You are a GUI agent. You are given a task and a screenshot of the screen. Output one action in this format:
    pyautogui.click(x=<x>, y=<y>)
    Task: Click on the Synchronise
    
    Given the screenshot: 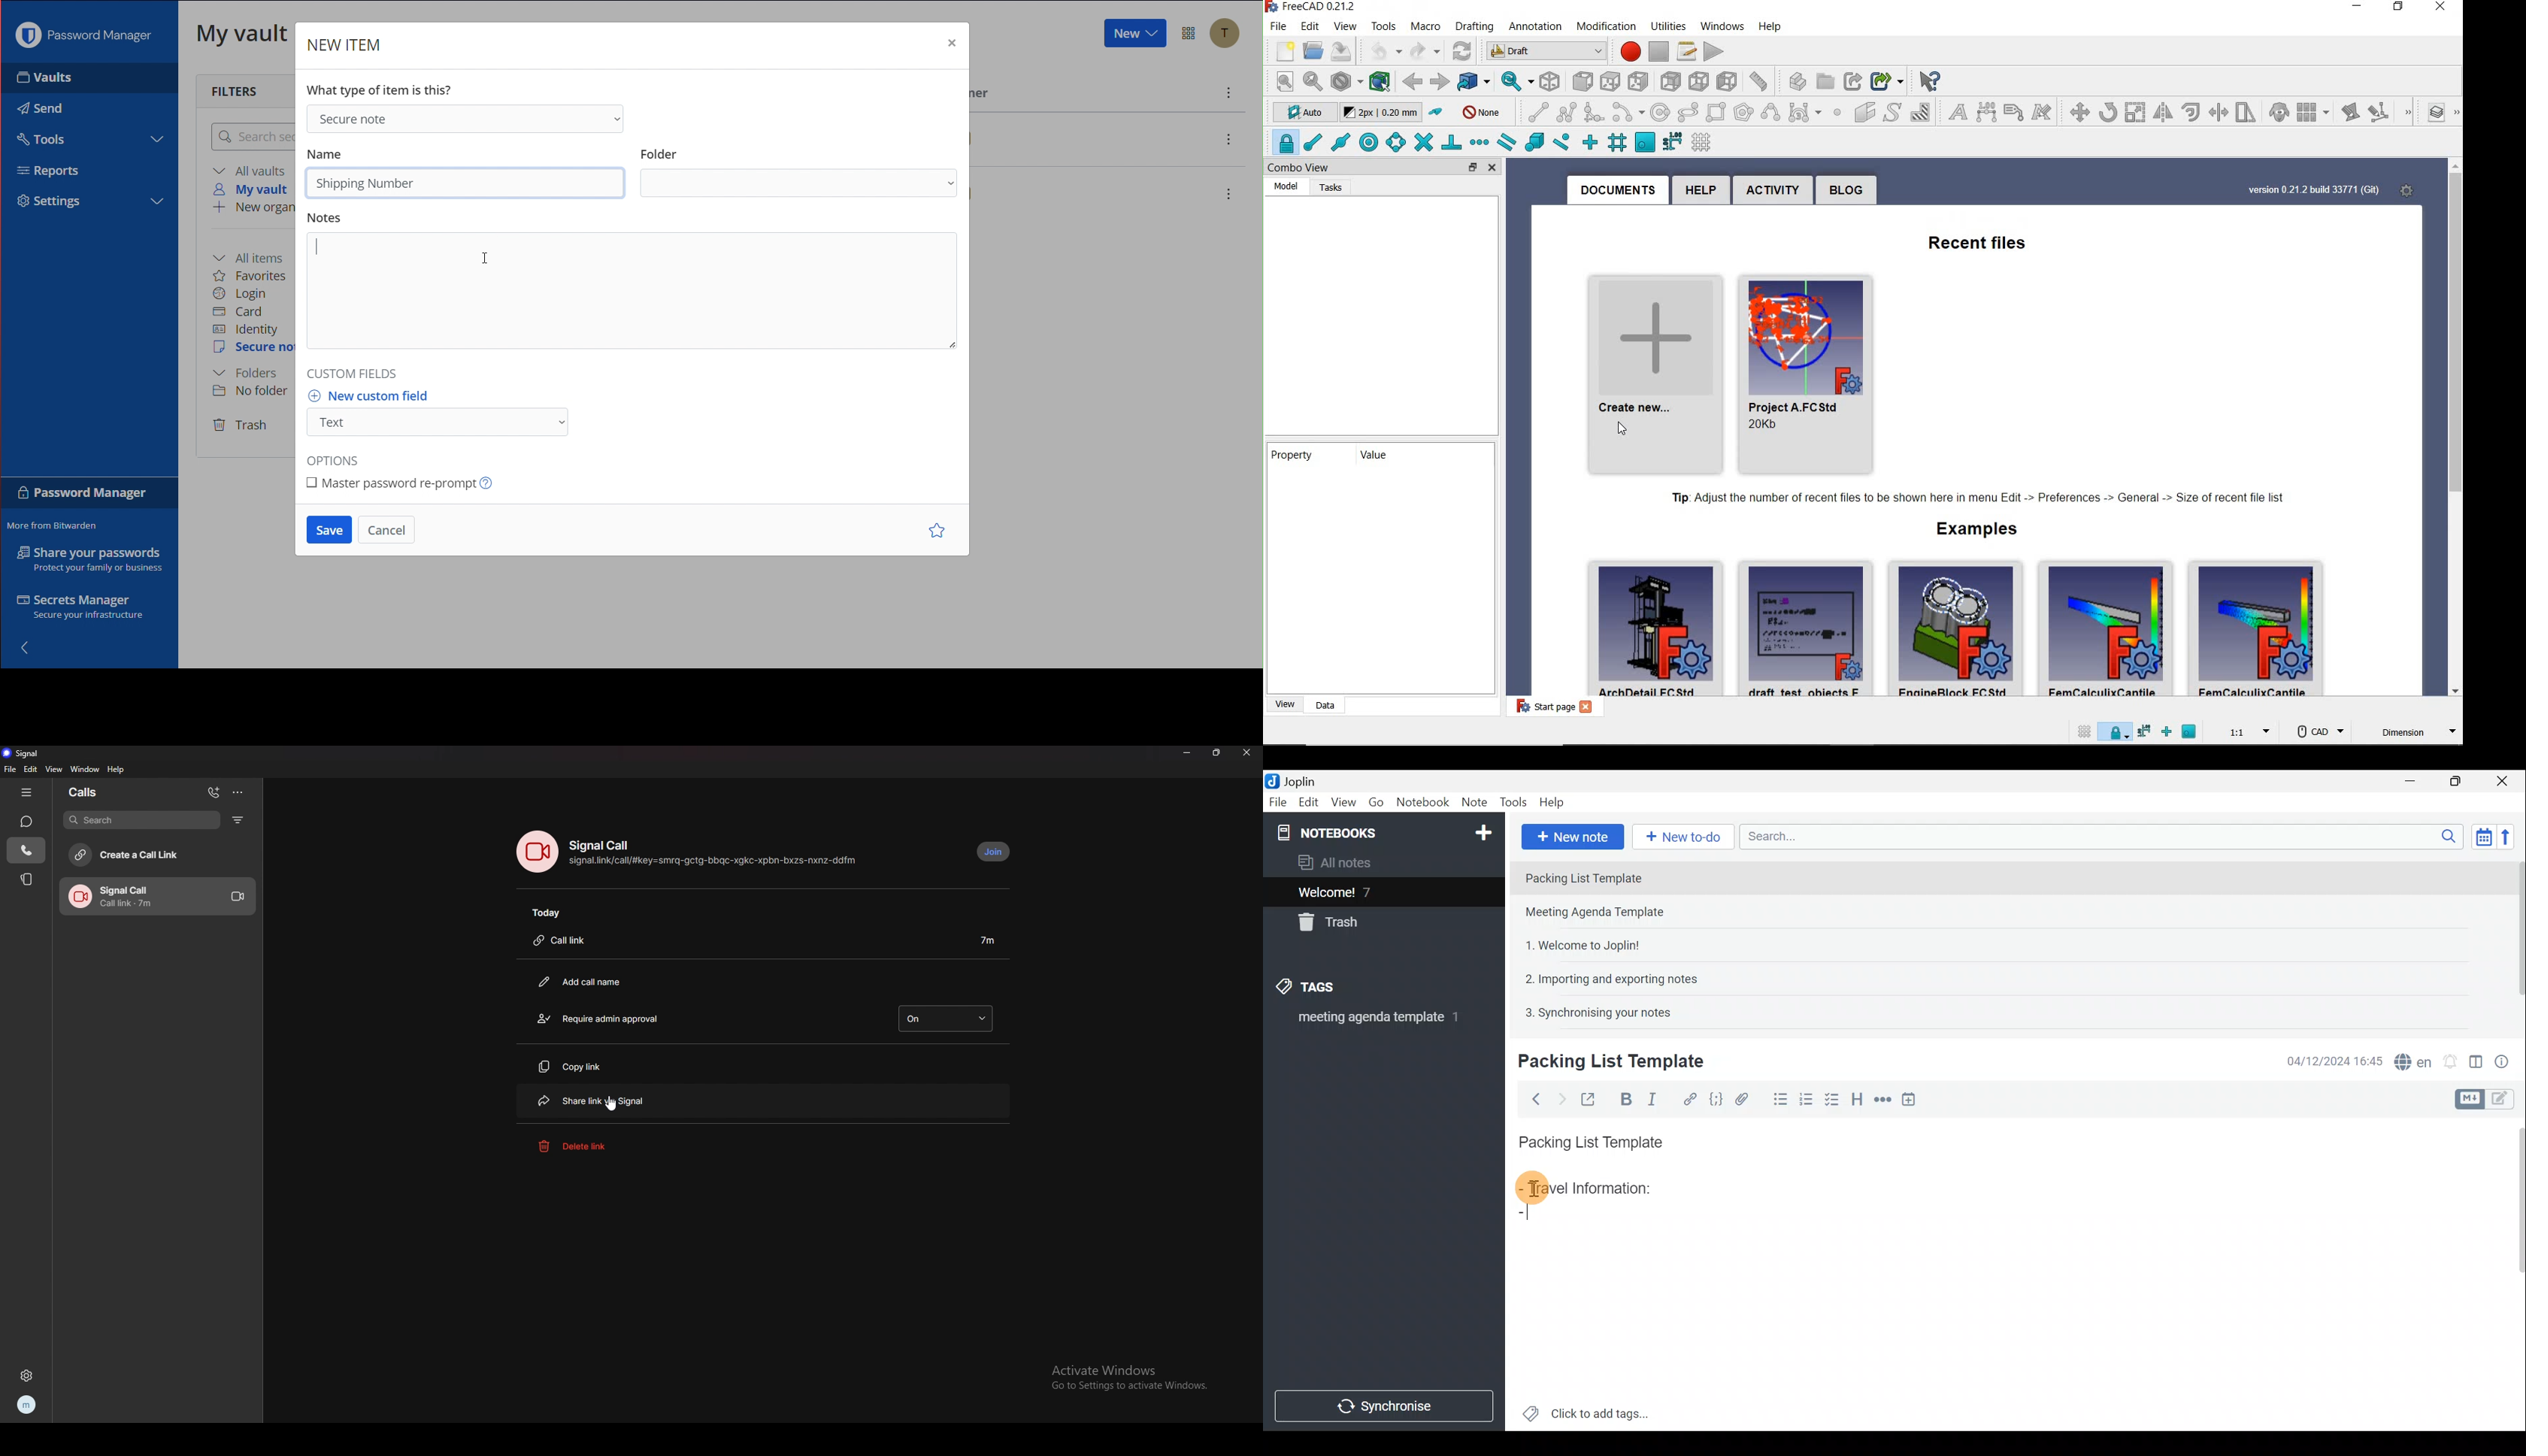 What is the action you would take?
    pyautogui.click(x=1386, y=1408)
    